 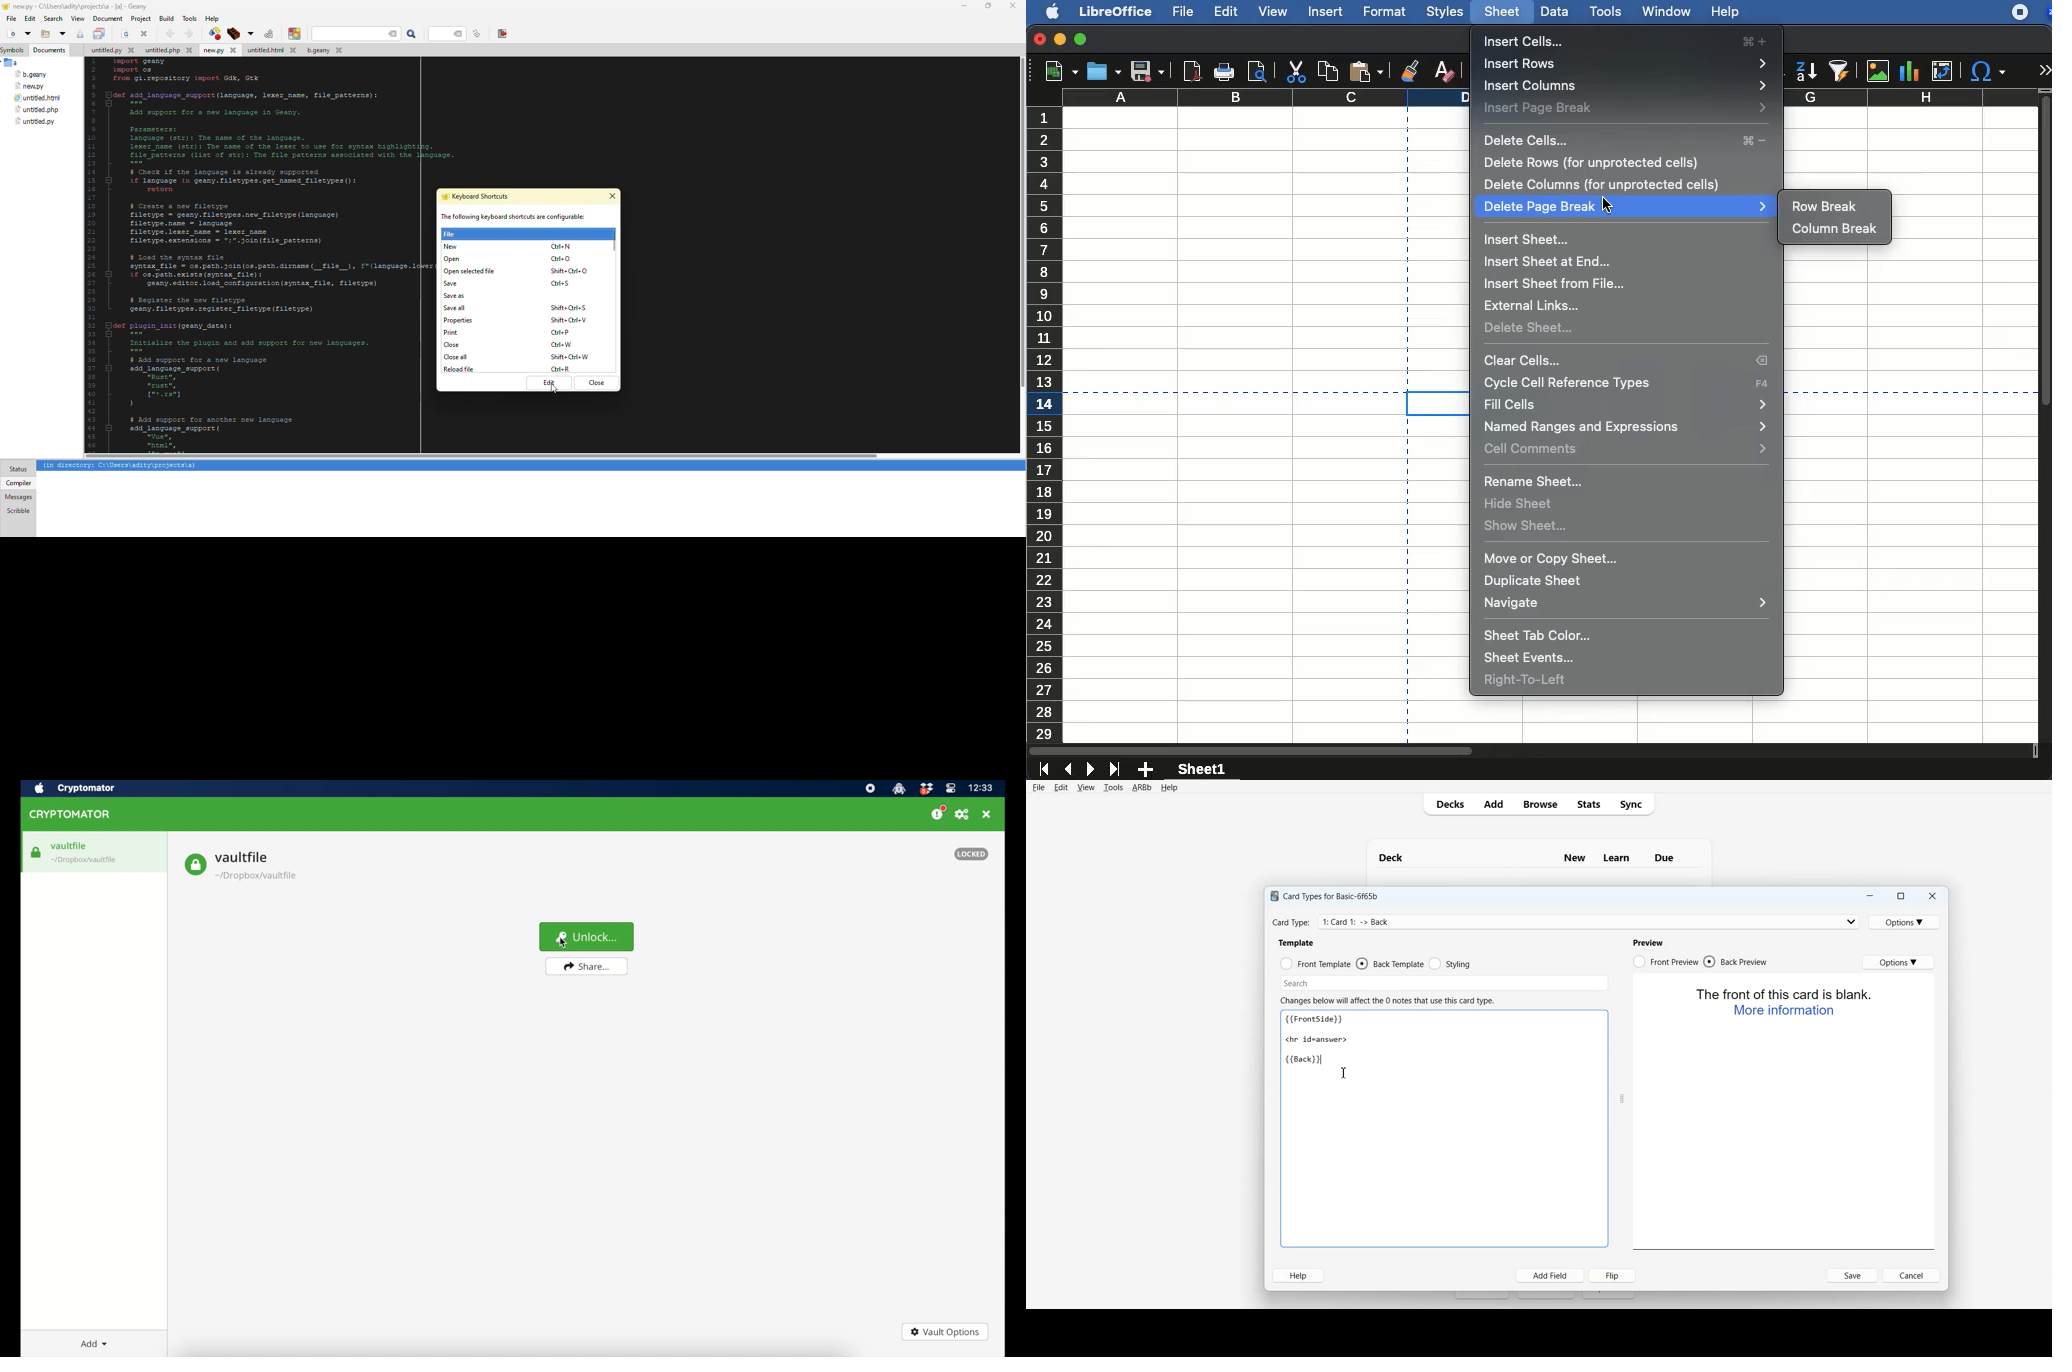 I want to click on fill cells, so click(x=1628, y=405).